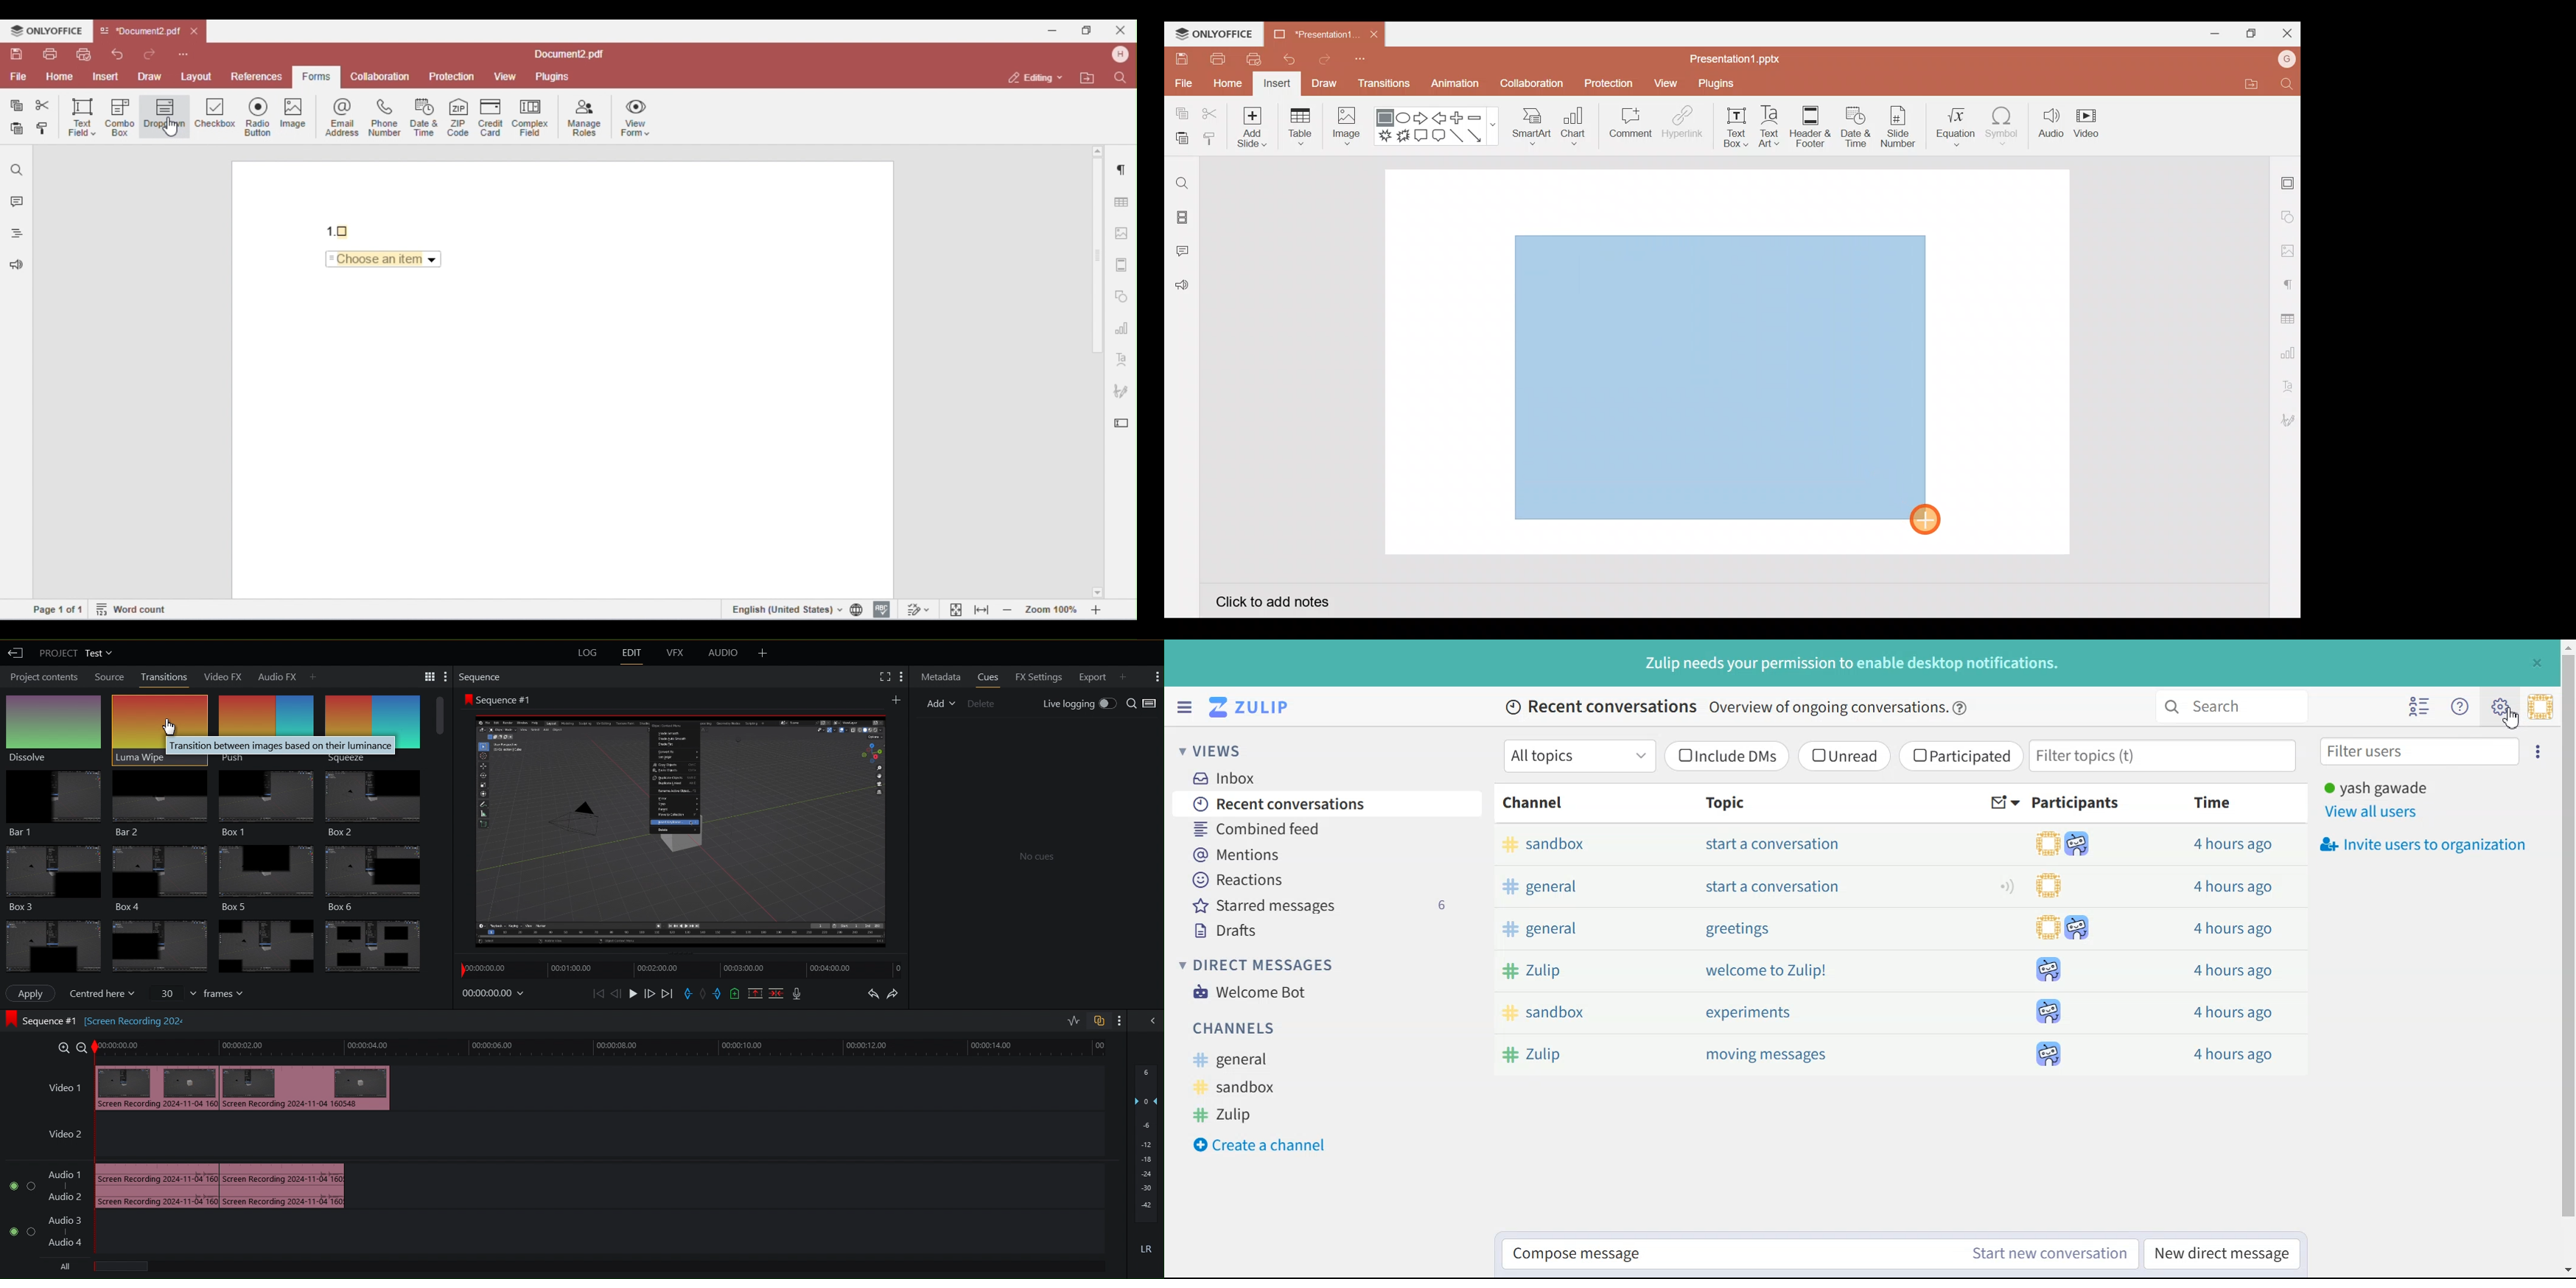 The image size is (2576, 1288). Describe the element at coordinates (1040, 677) in the screenshot. I see `FX Settings` at that location.